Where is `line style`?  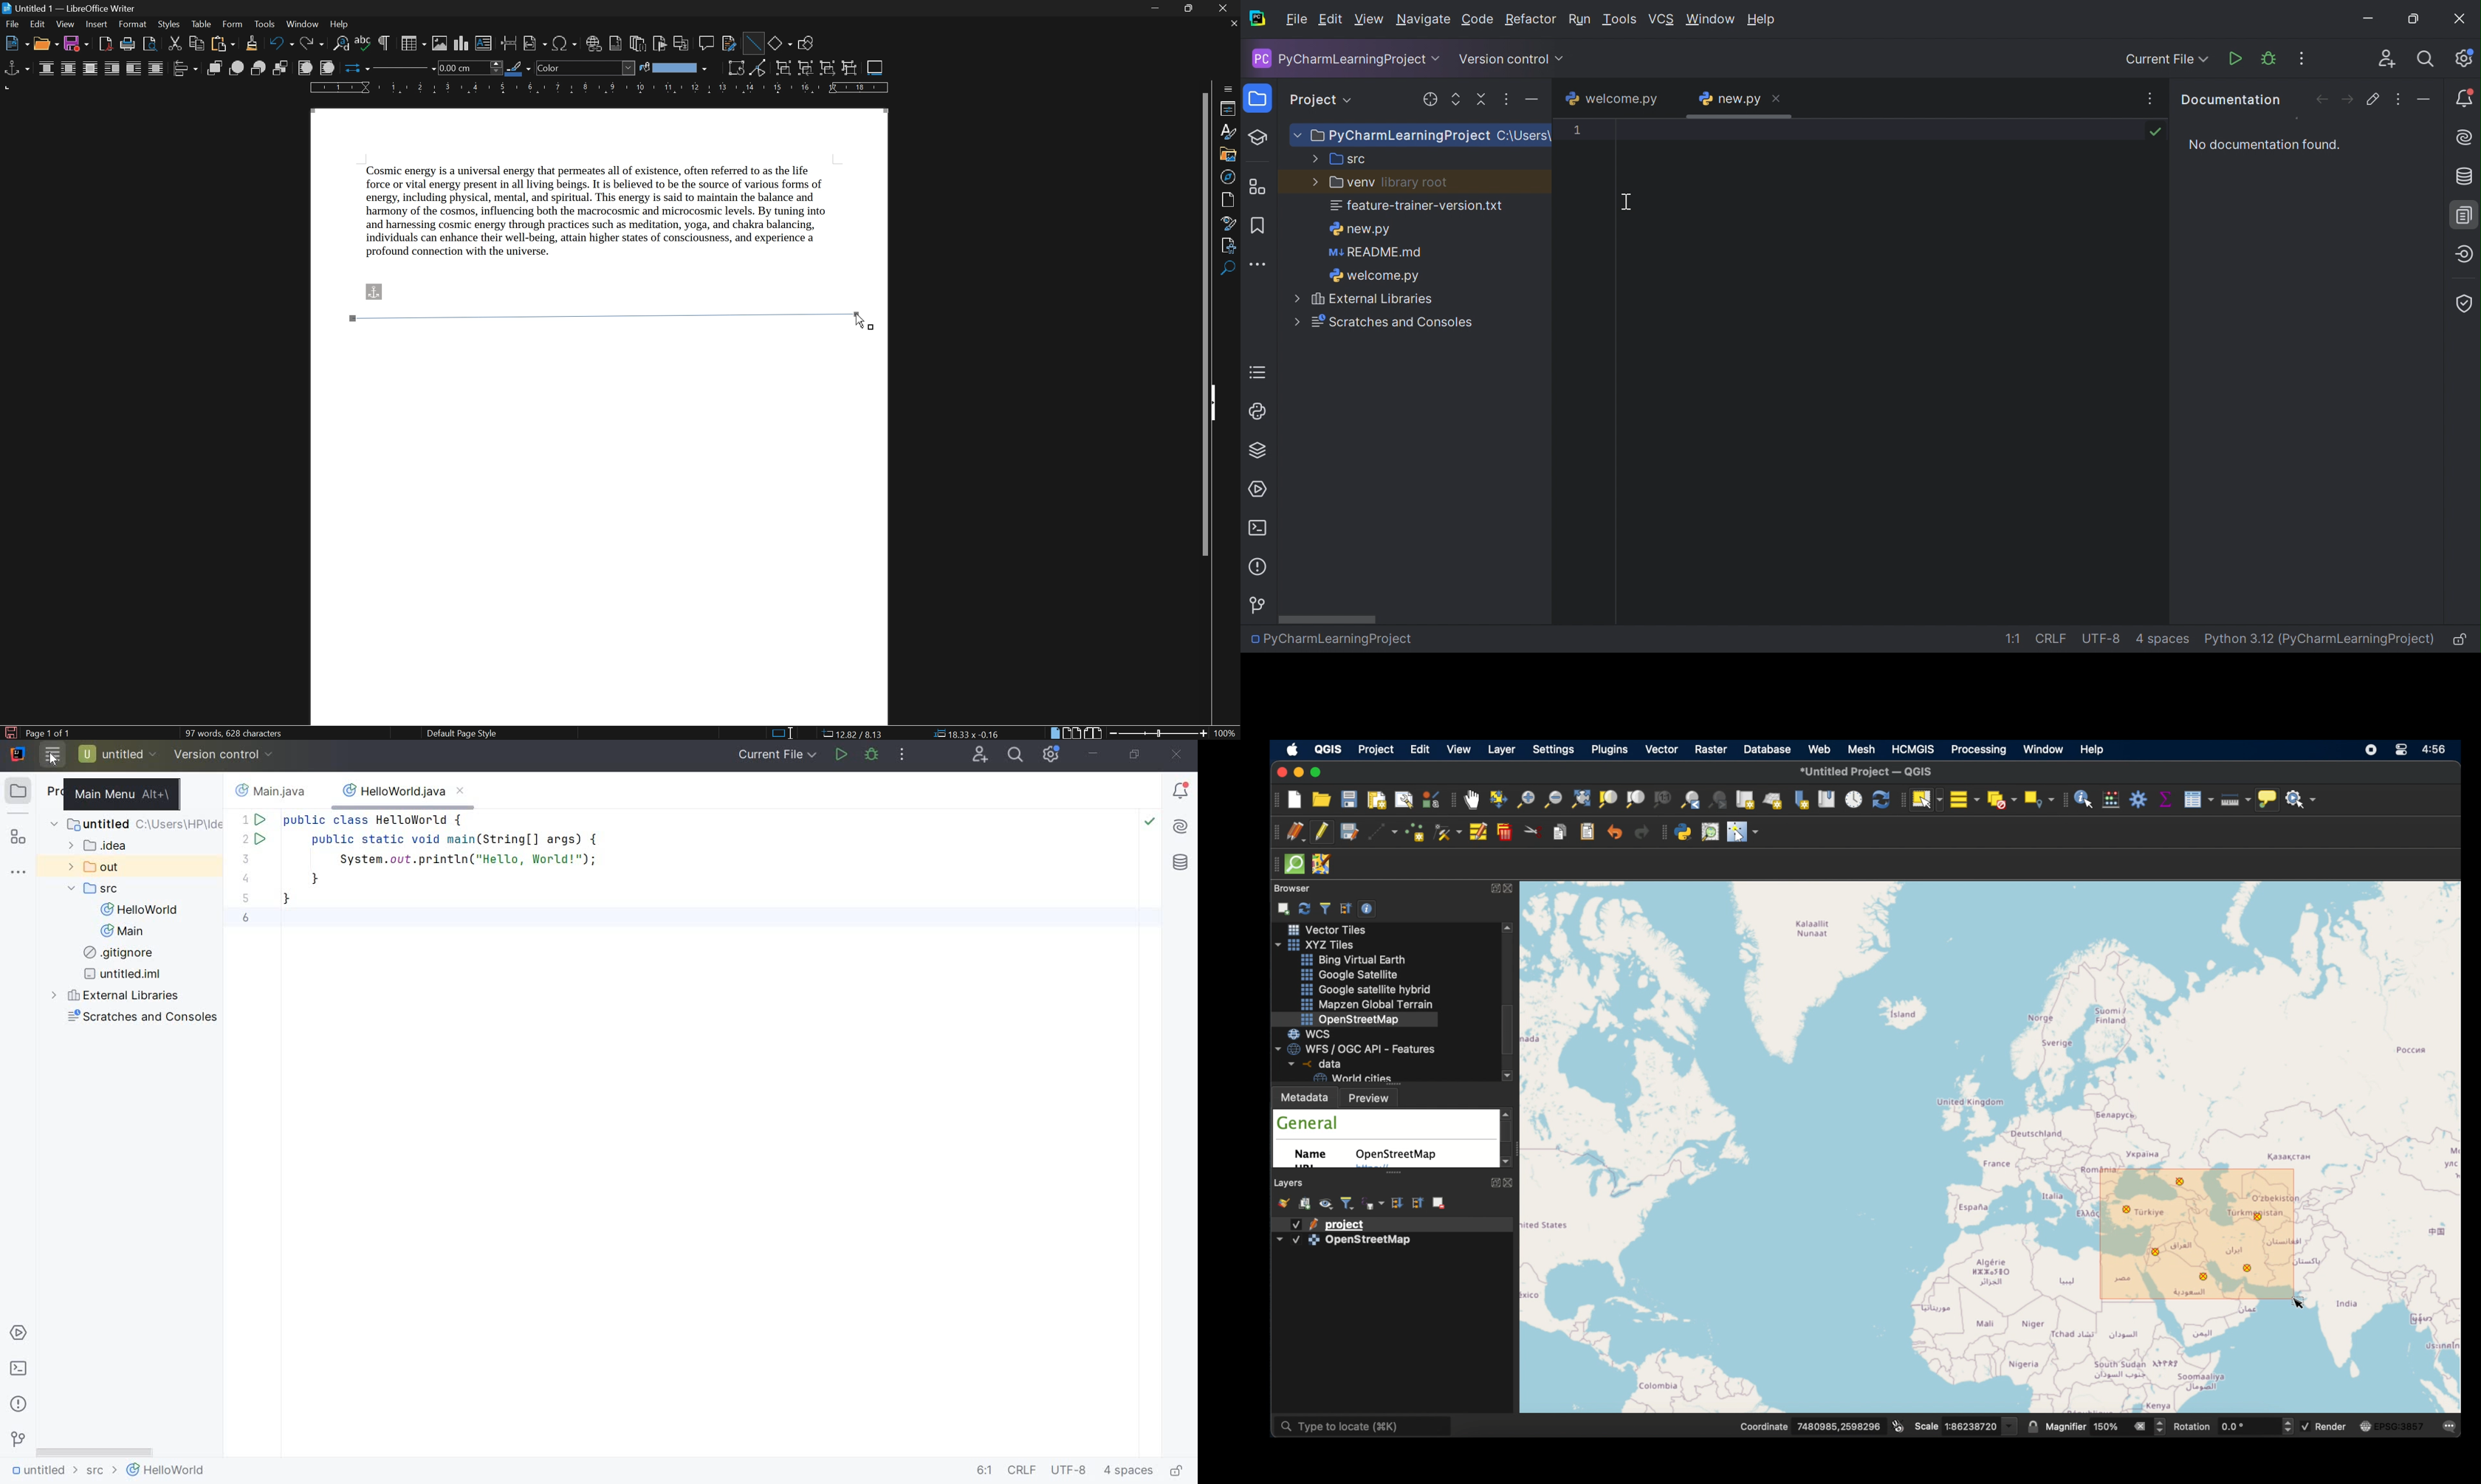
line style is located at coordinates (399, 70).